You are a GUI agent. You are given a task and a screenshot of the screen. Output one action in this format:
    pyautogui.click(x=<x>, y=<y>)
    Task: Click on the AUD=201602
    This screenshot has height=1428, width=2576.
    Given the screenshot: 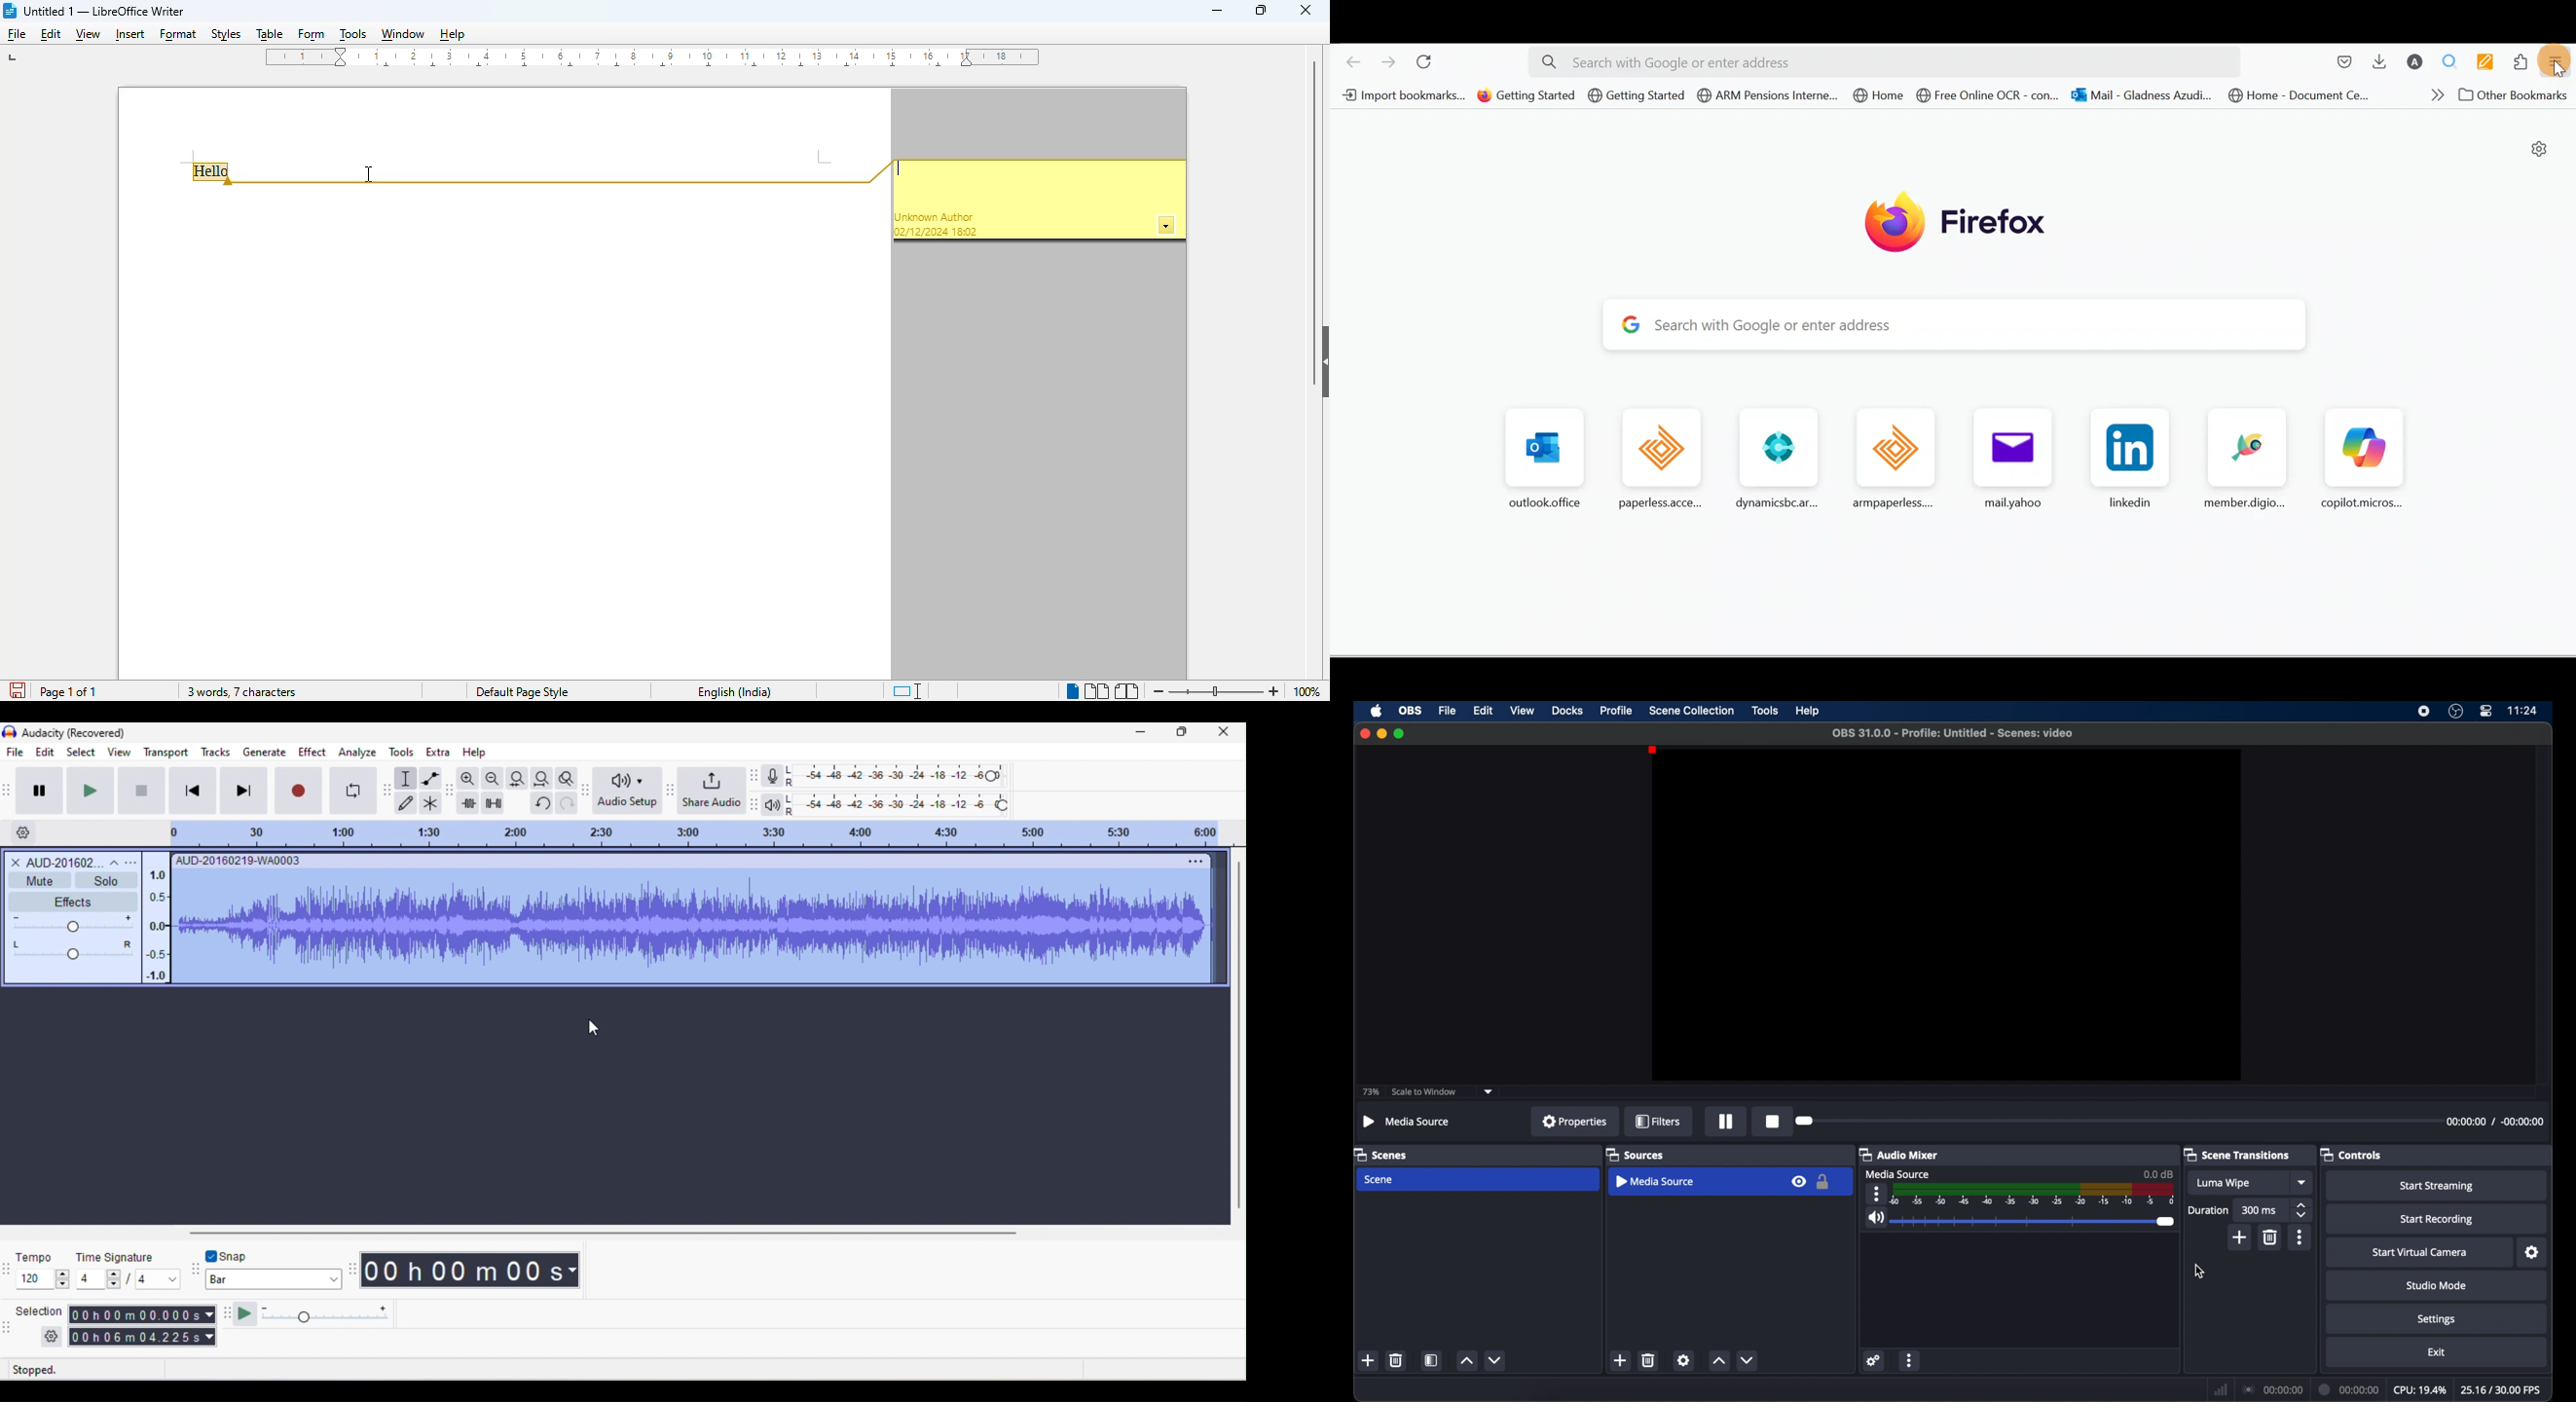 What is the action you would take?
    pyautogui.click(x=73, y=861)
    